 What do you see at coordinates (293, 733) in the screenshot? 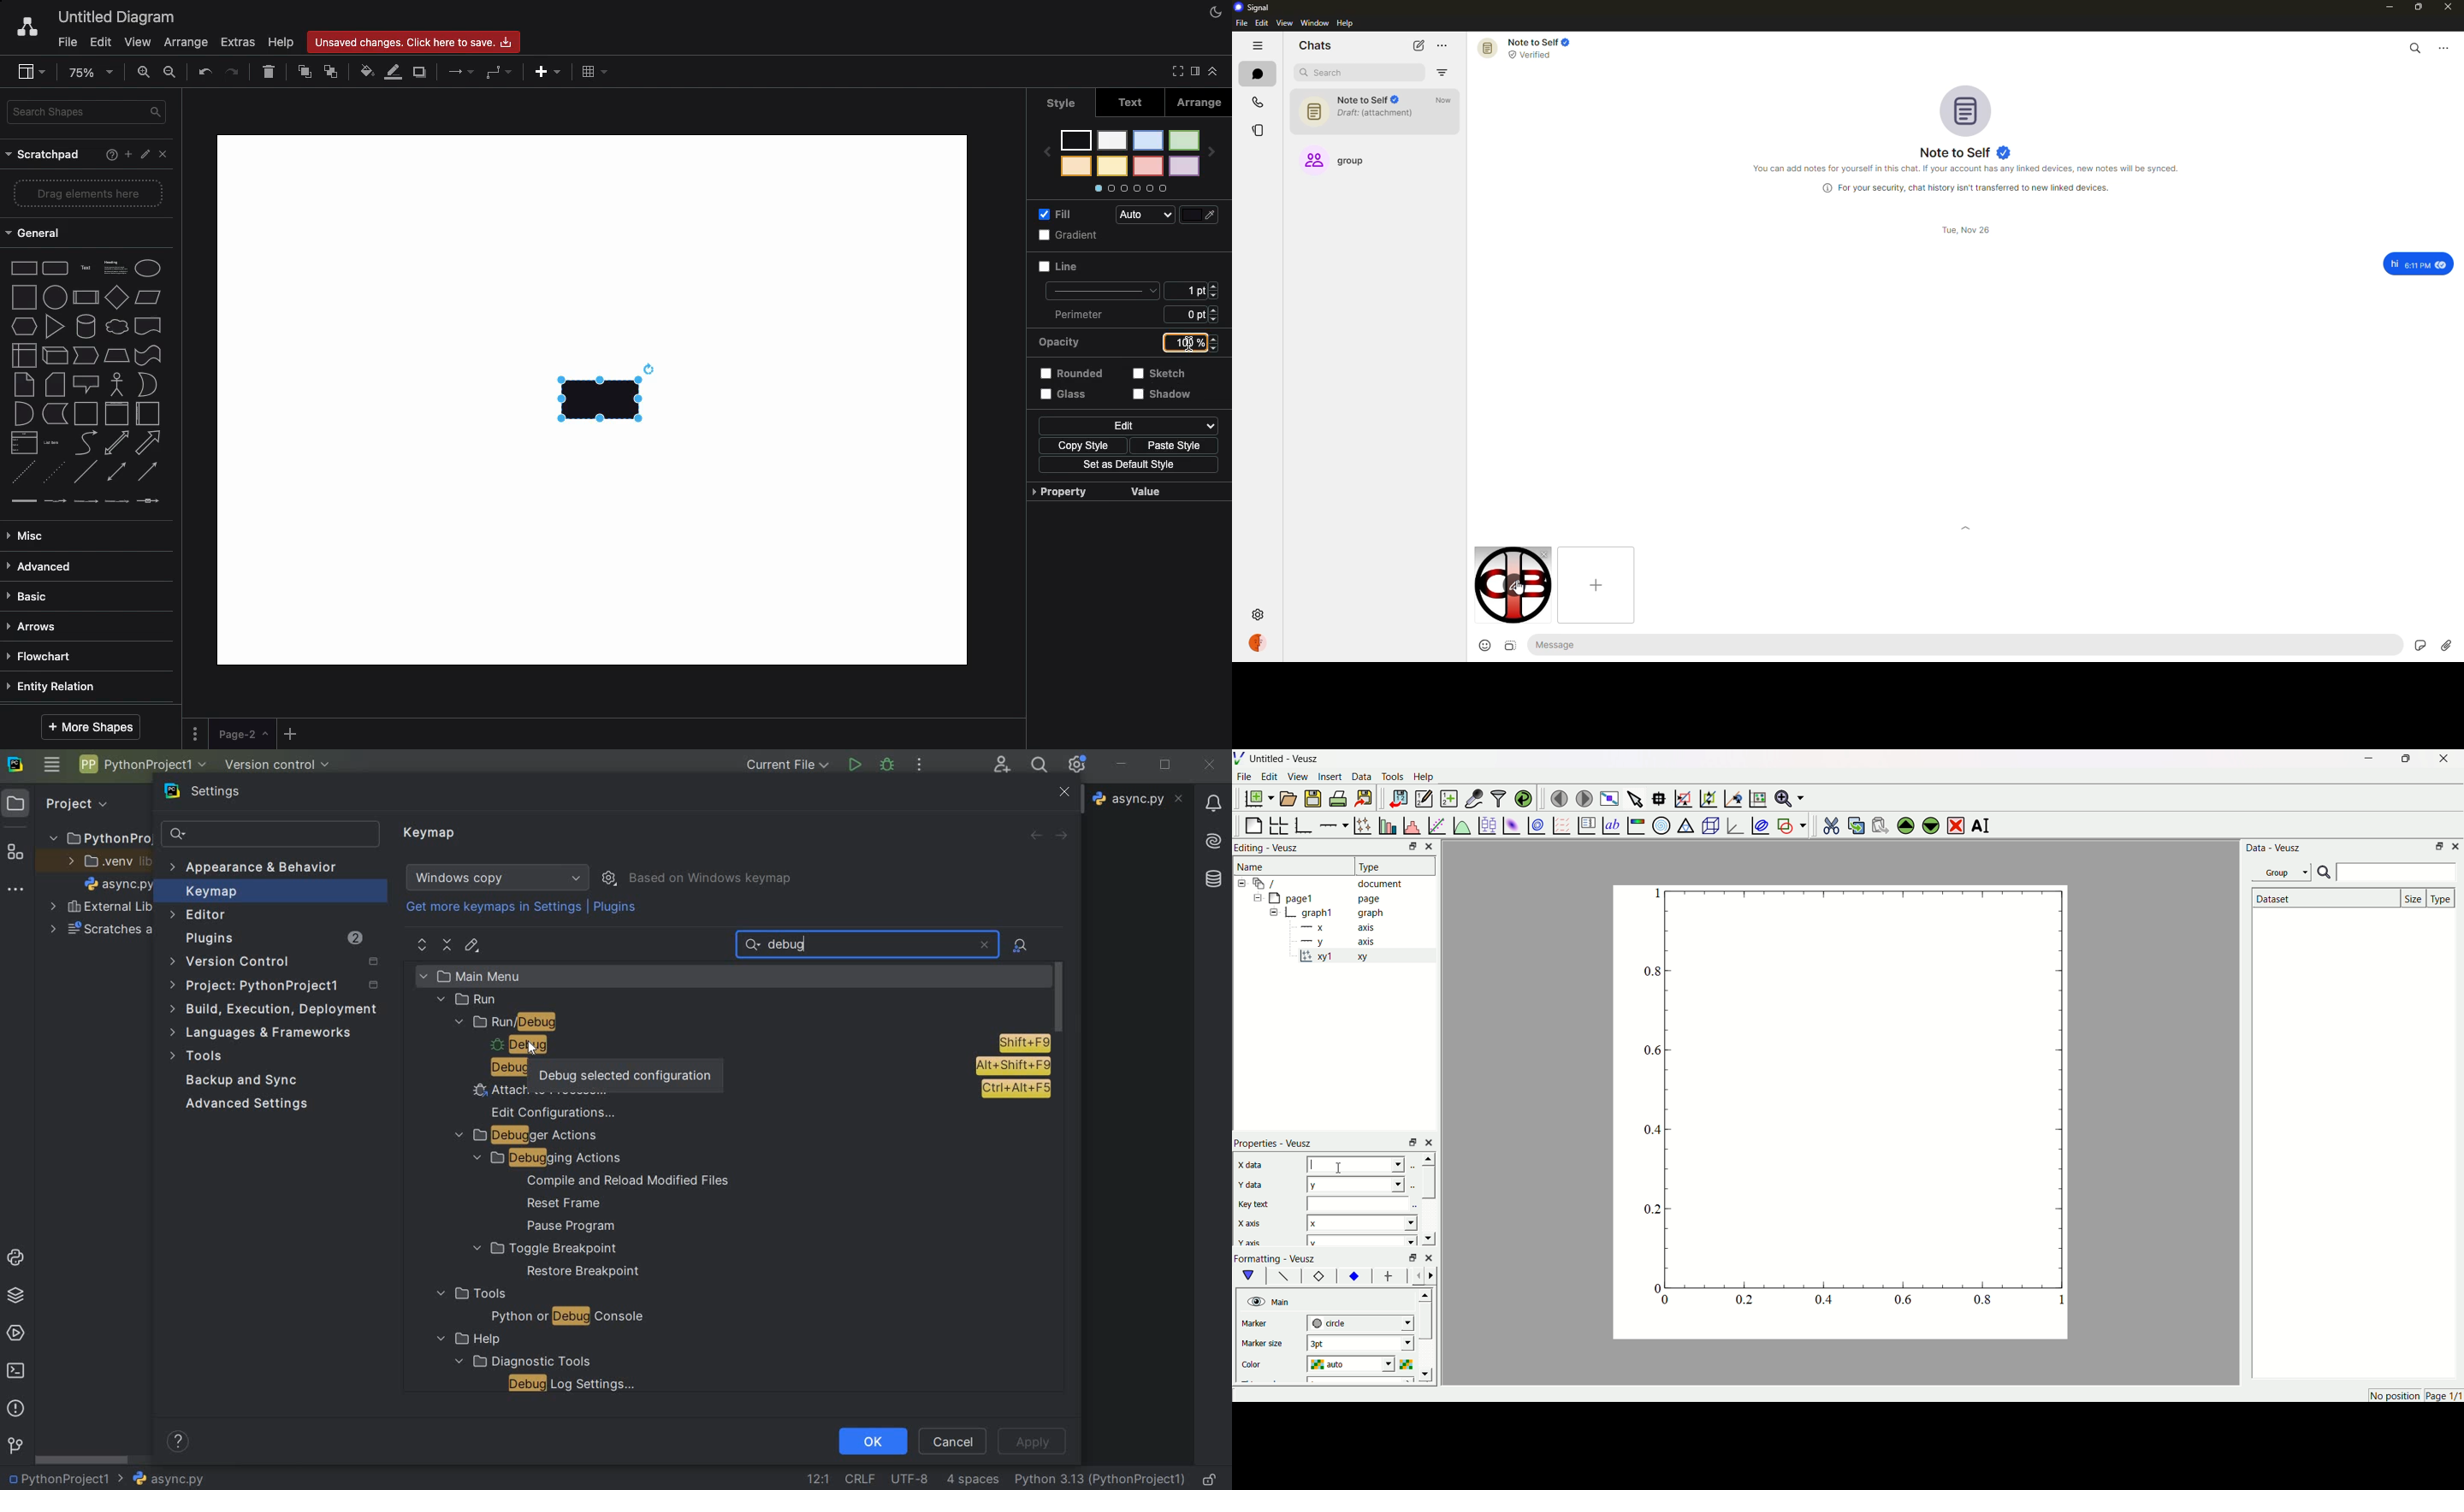
I see `Add` at bounding box center [293, 733].